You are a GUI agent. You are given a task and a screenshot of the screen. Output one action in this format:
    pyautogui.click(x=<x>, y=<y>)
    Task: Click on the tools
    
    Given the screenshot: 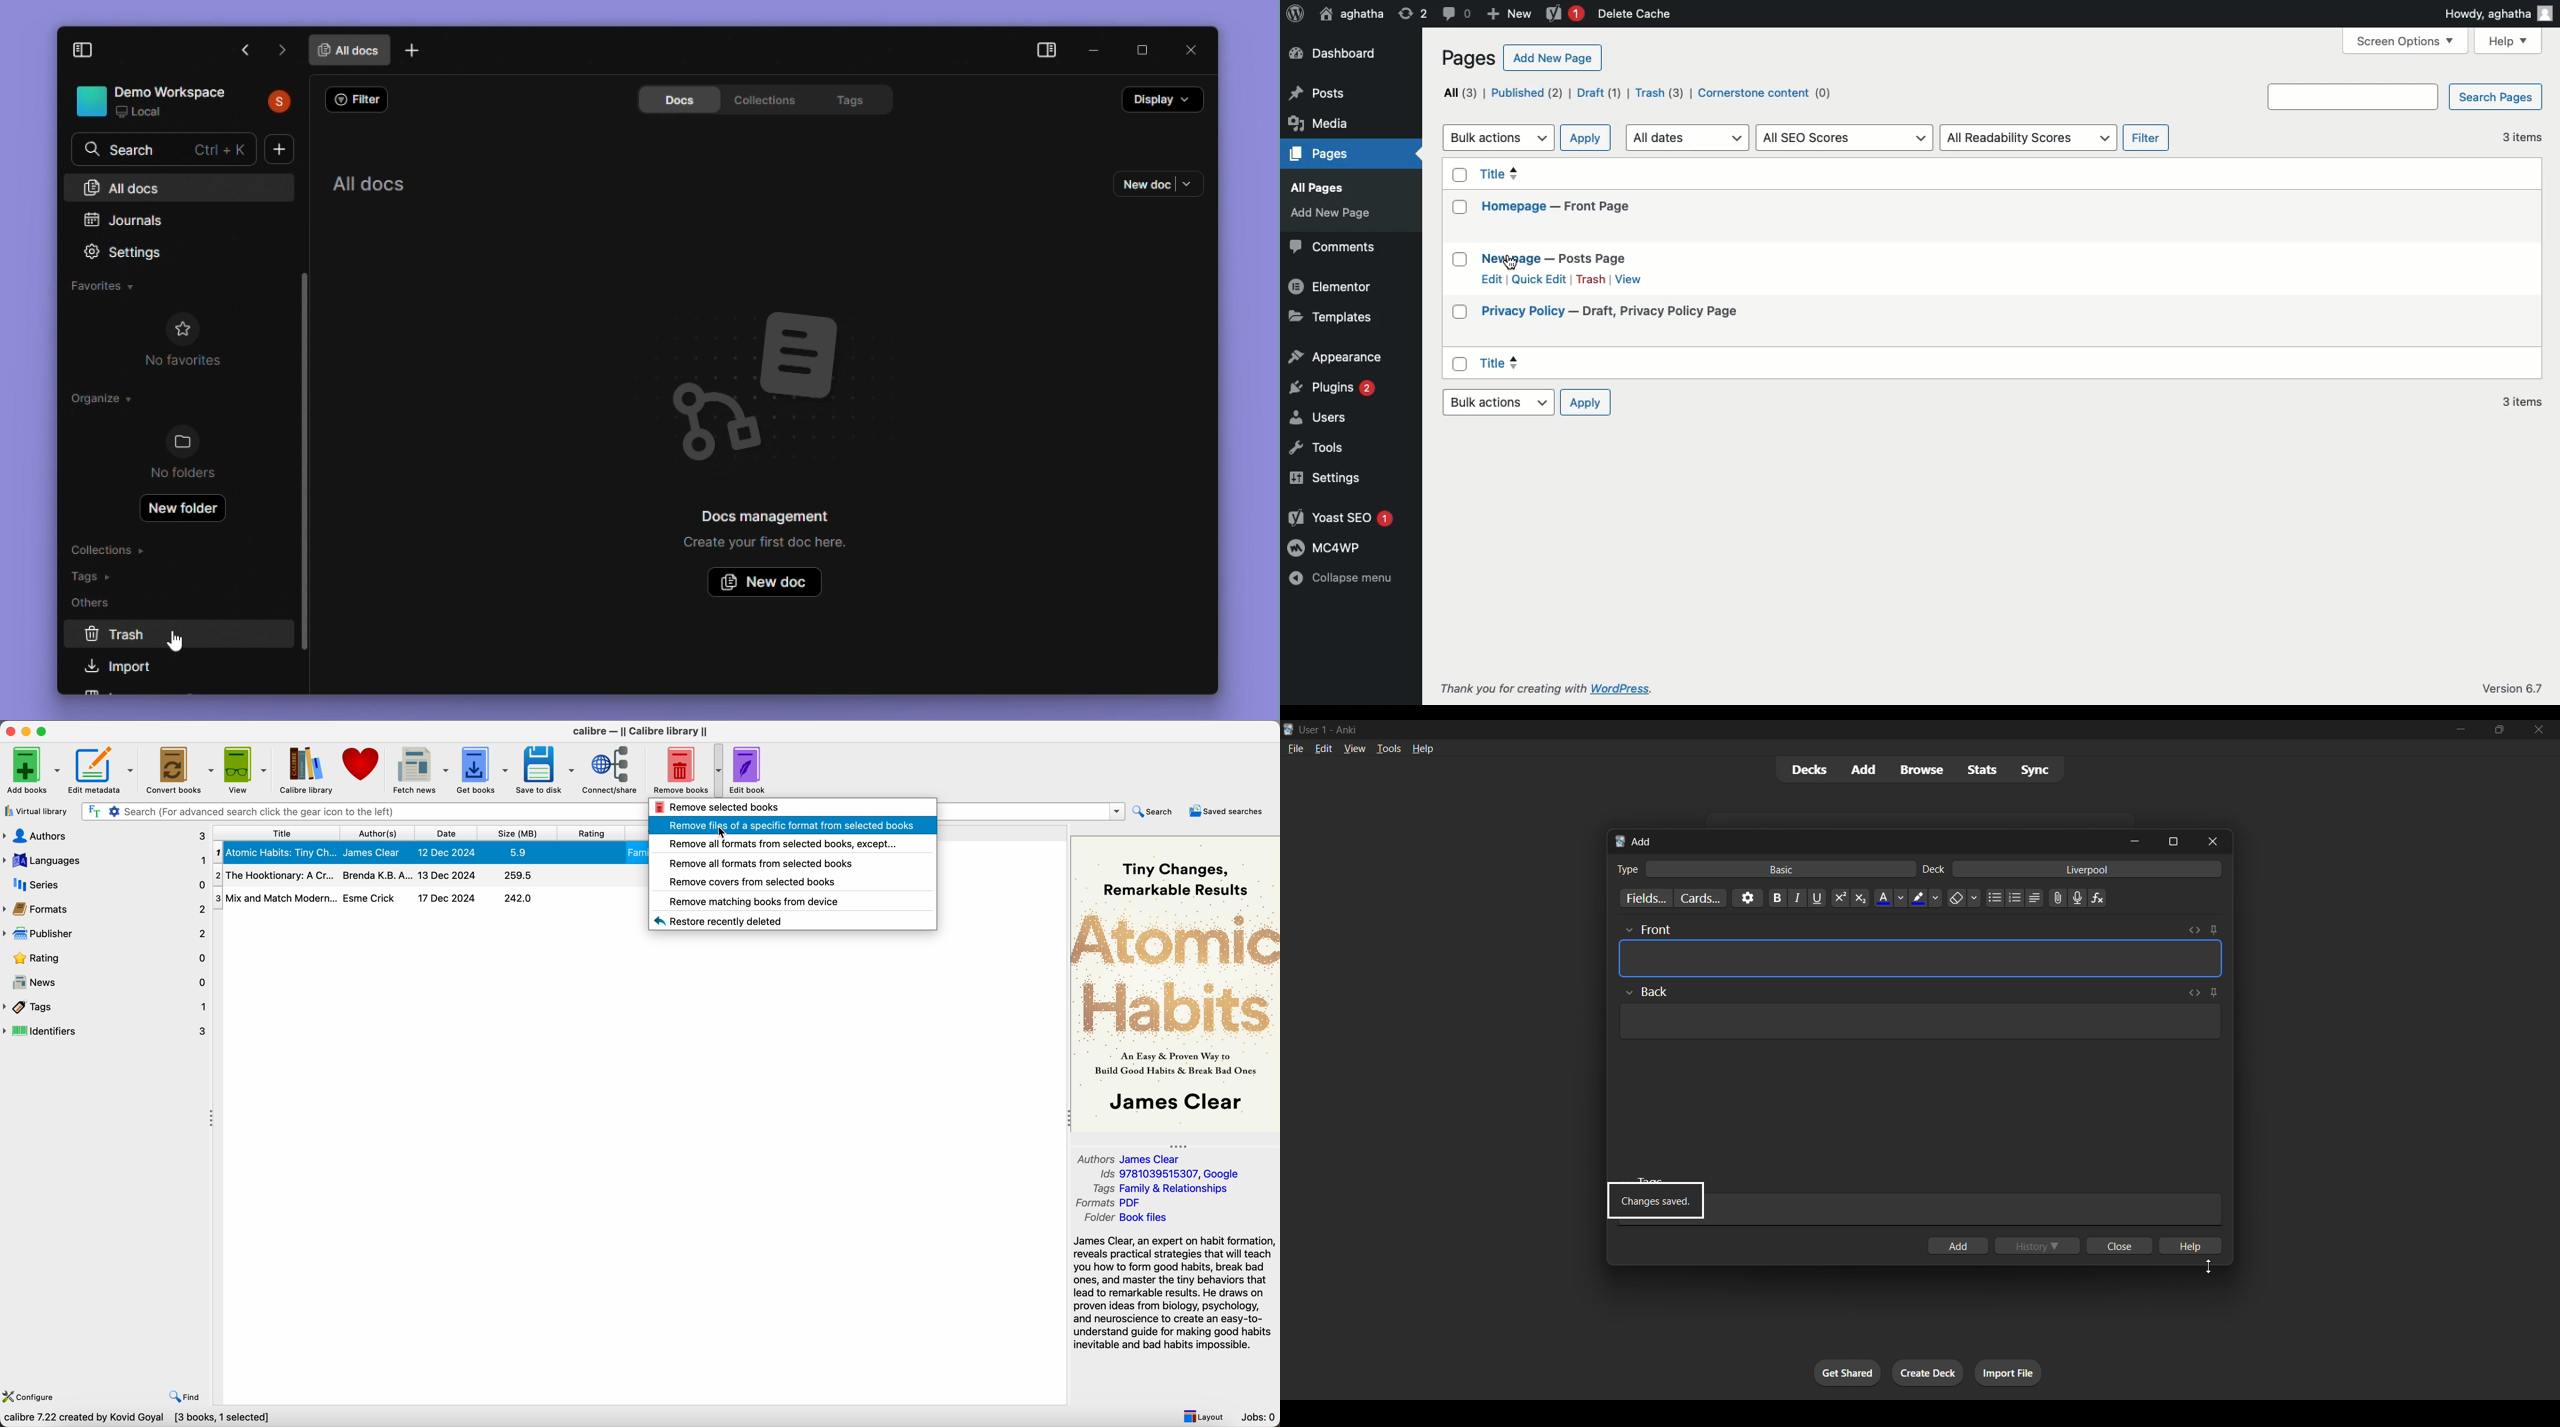 What is the action you would take?
    pyautogui.click(x=1387, y=750)
    